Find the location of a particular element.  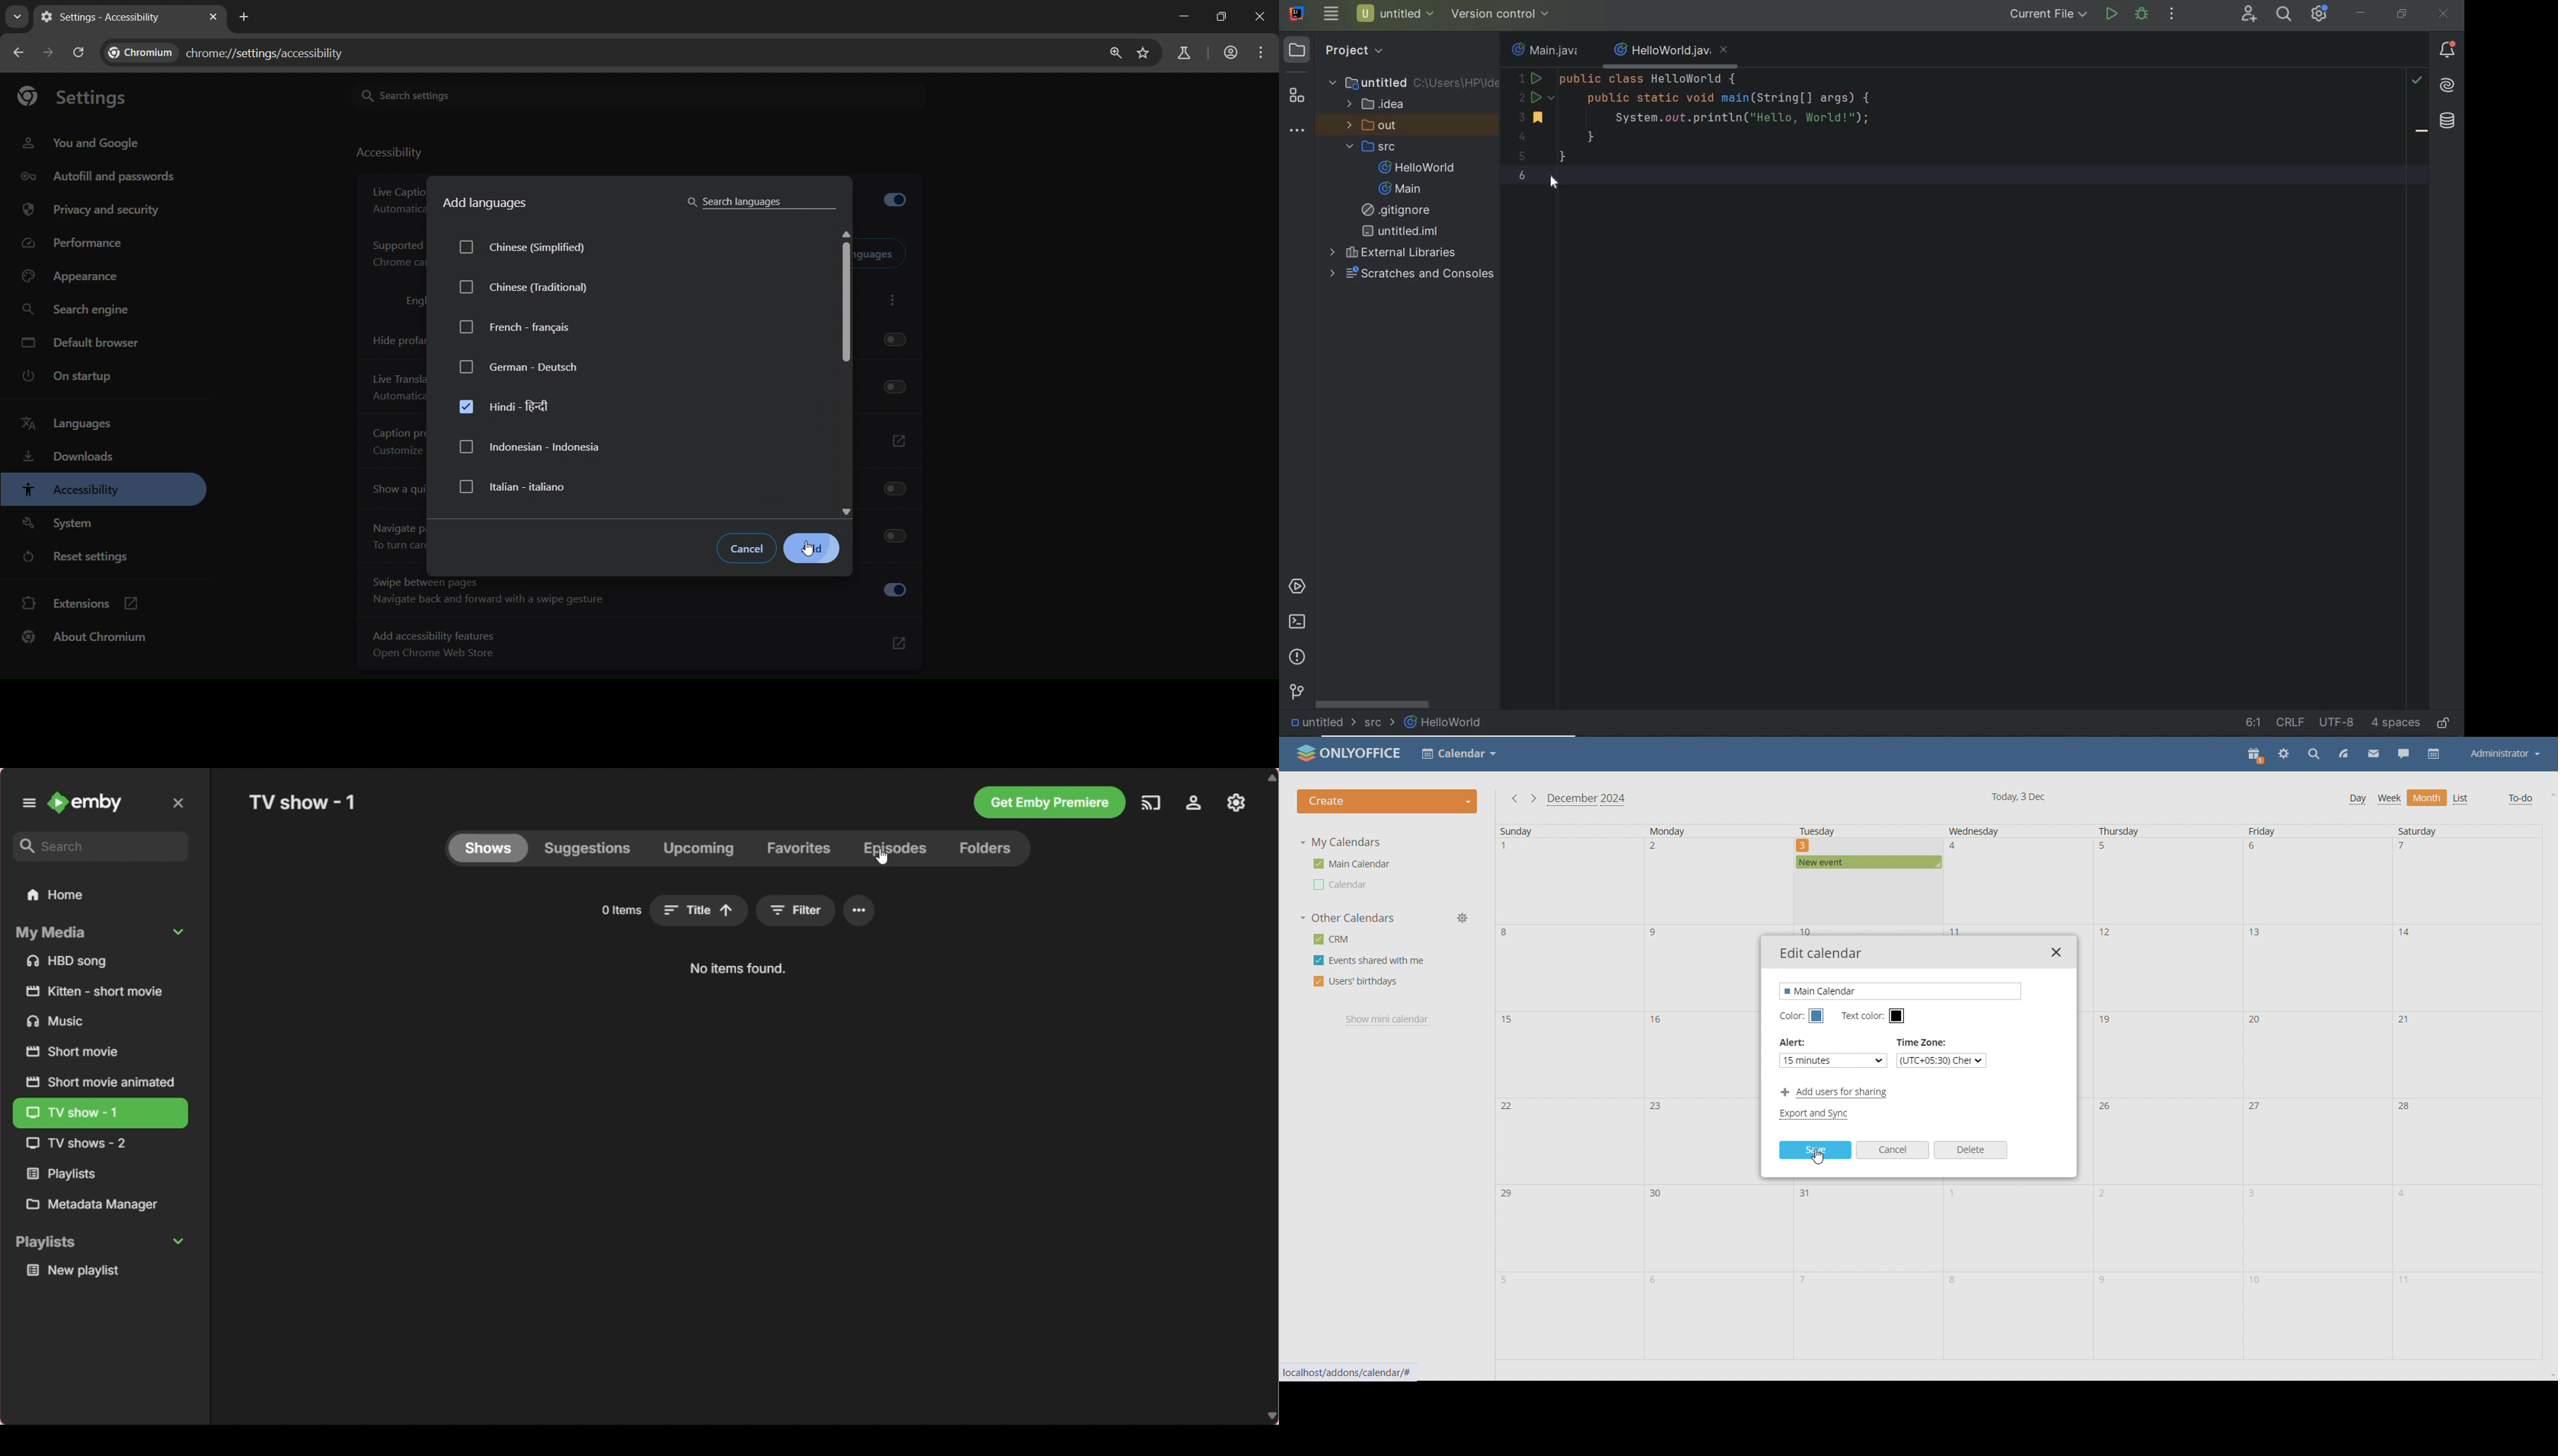

go back one page is located at coordinates (21, 51).